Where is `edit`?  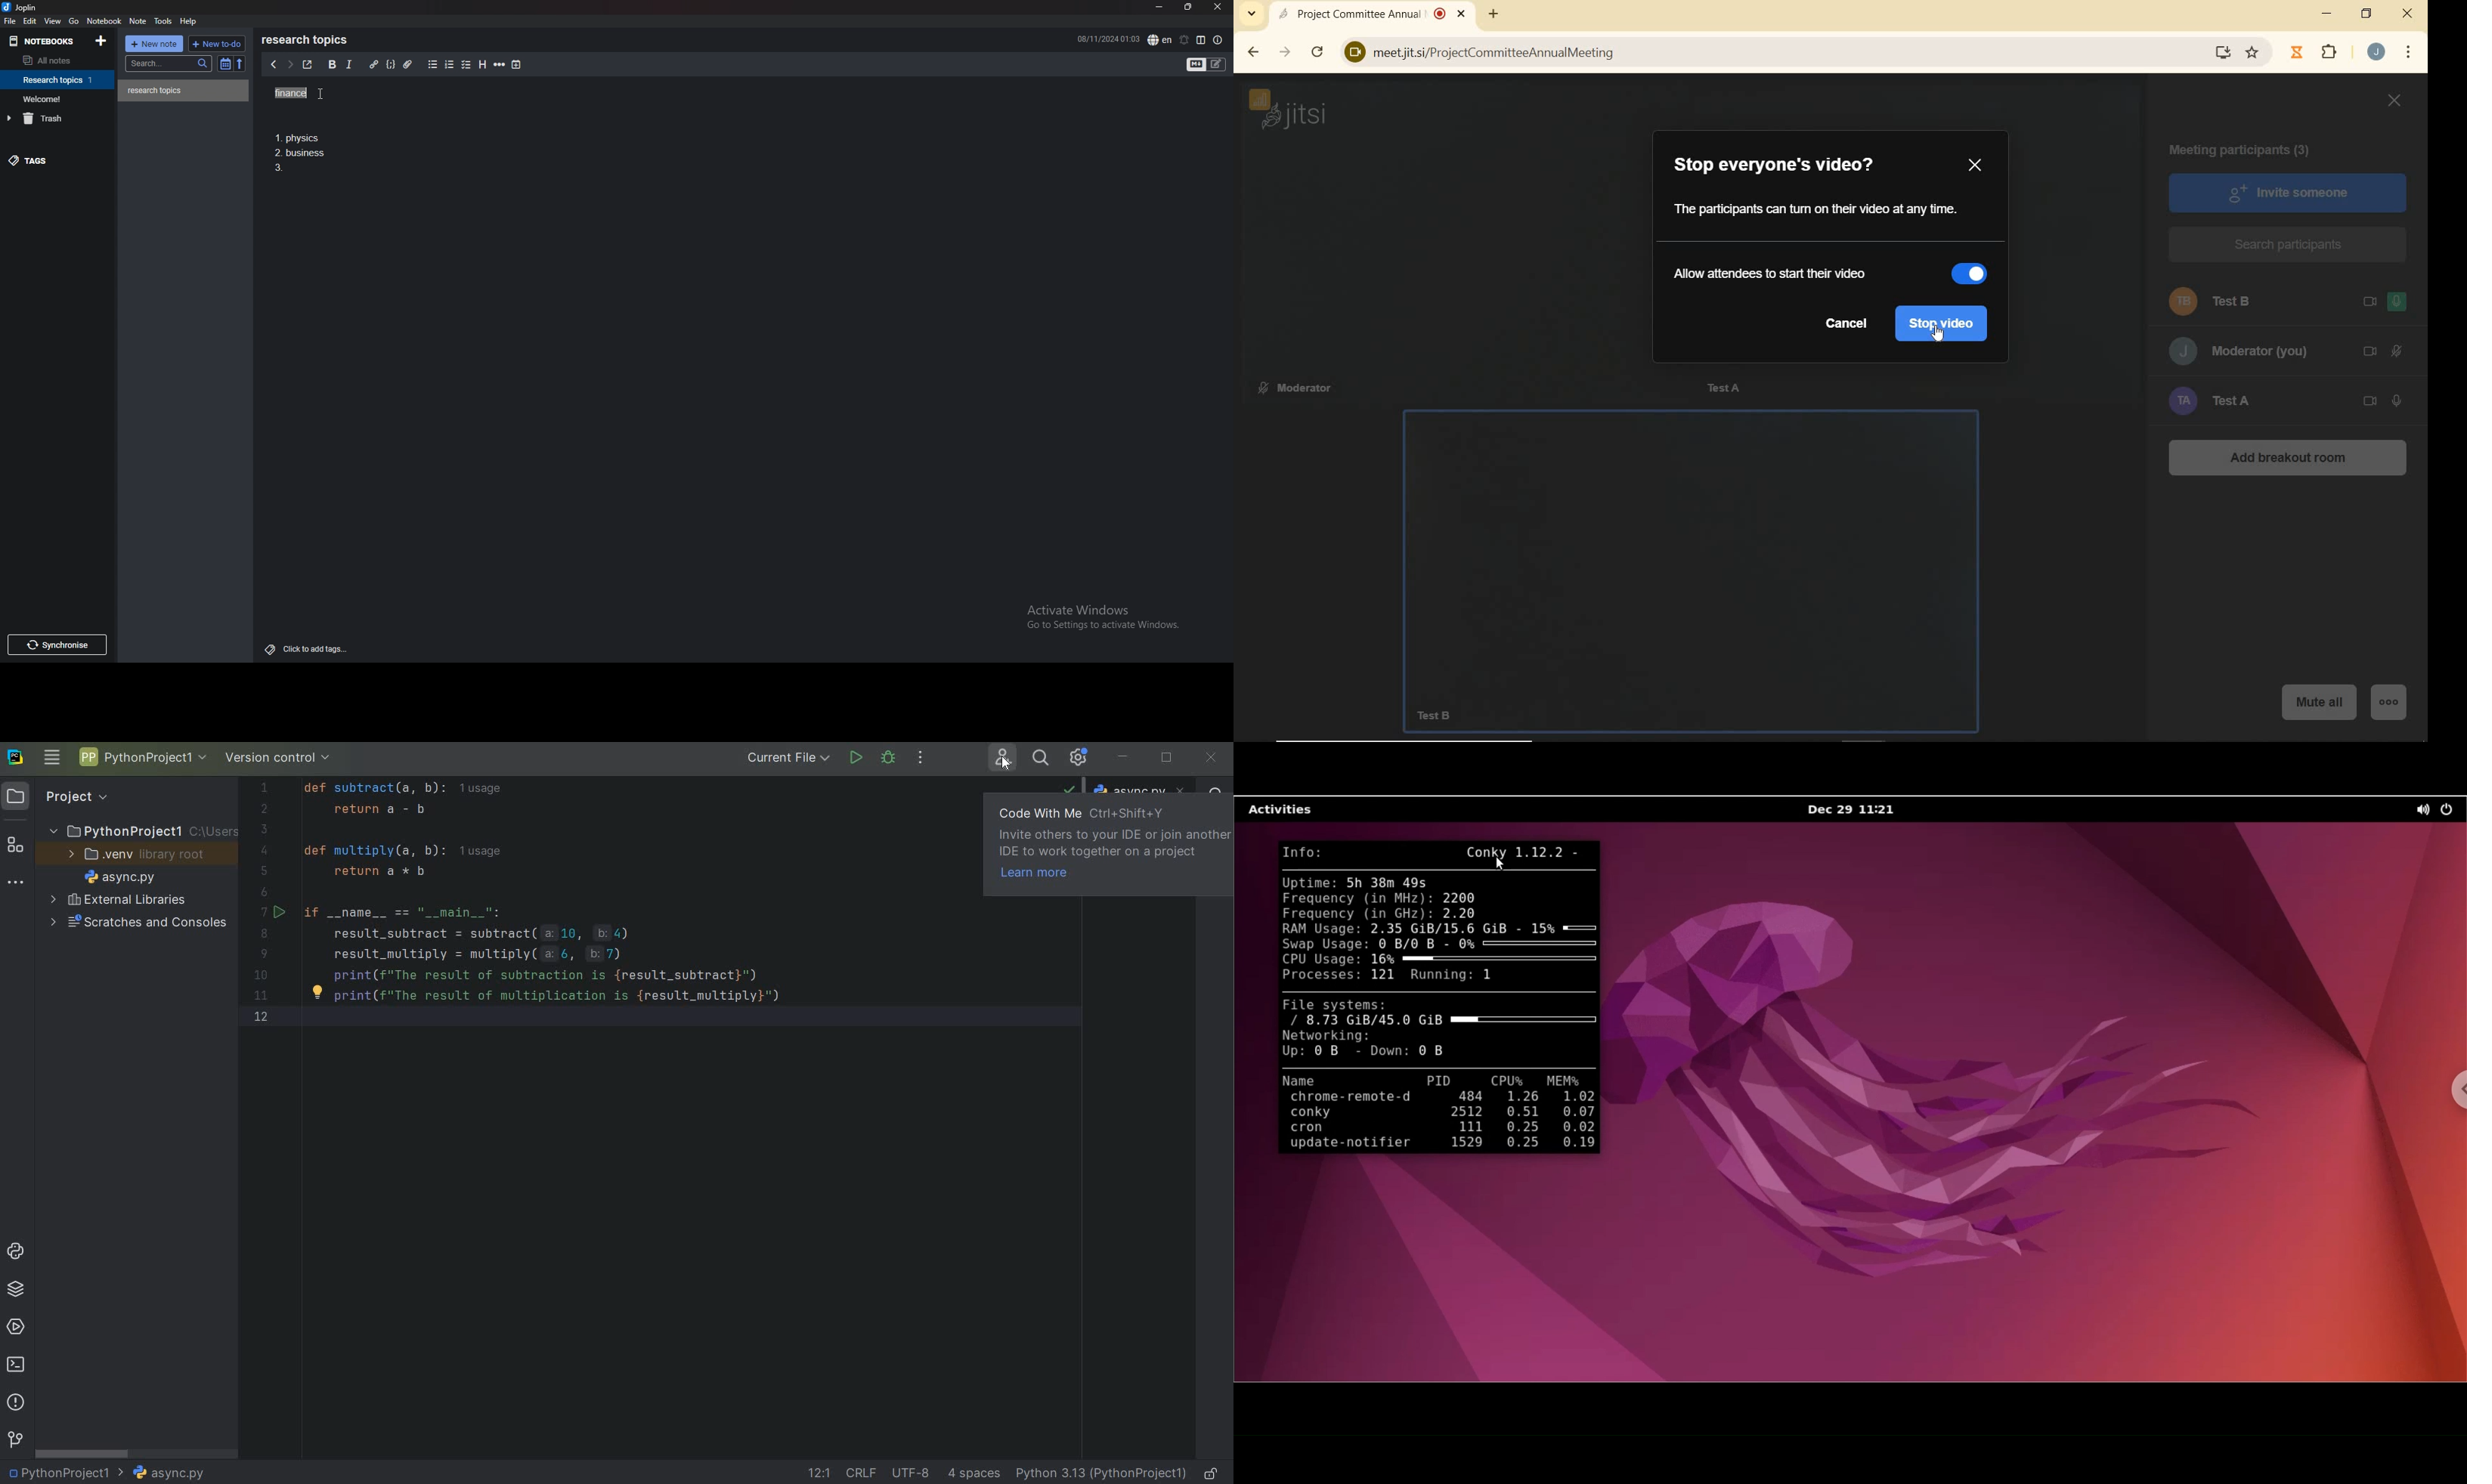 edit is located at coordinates (30, 21).